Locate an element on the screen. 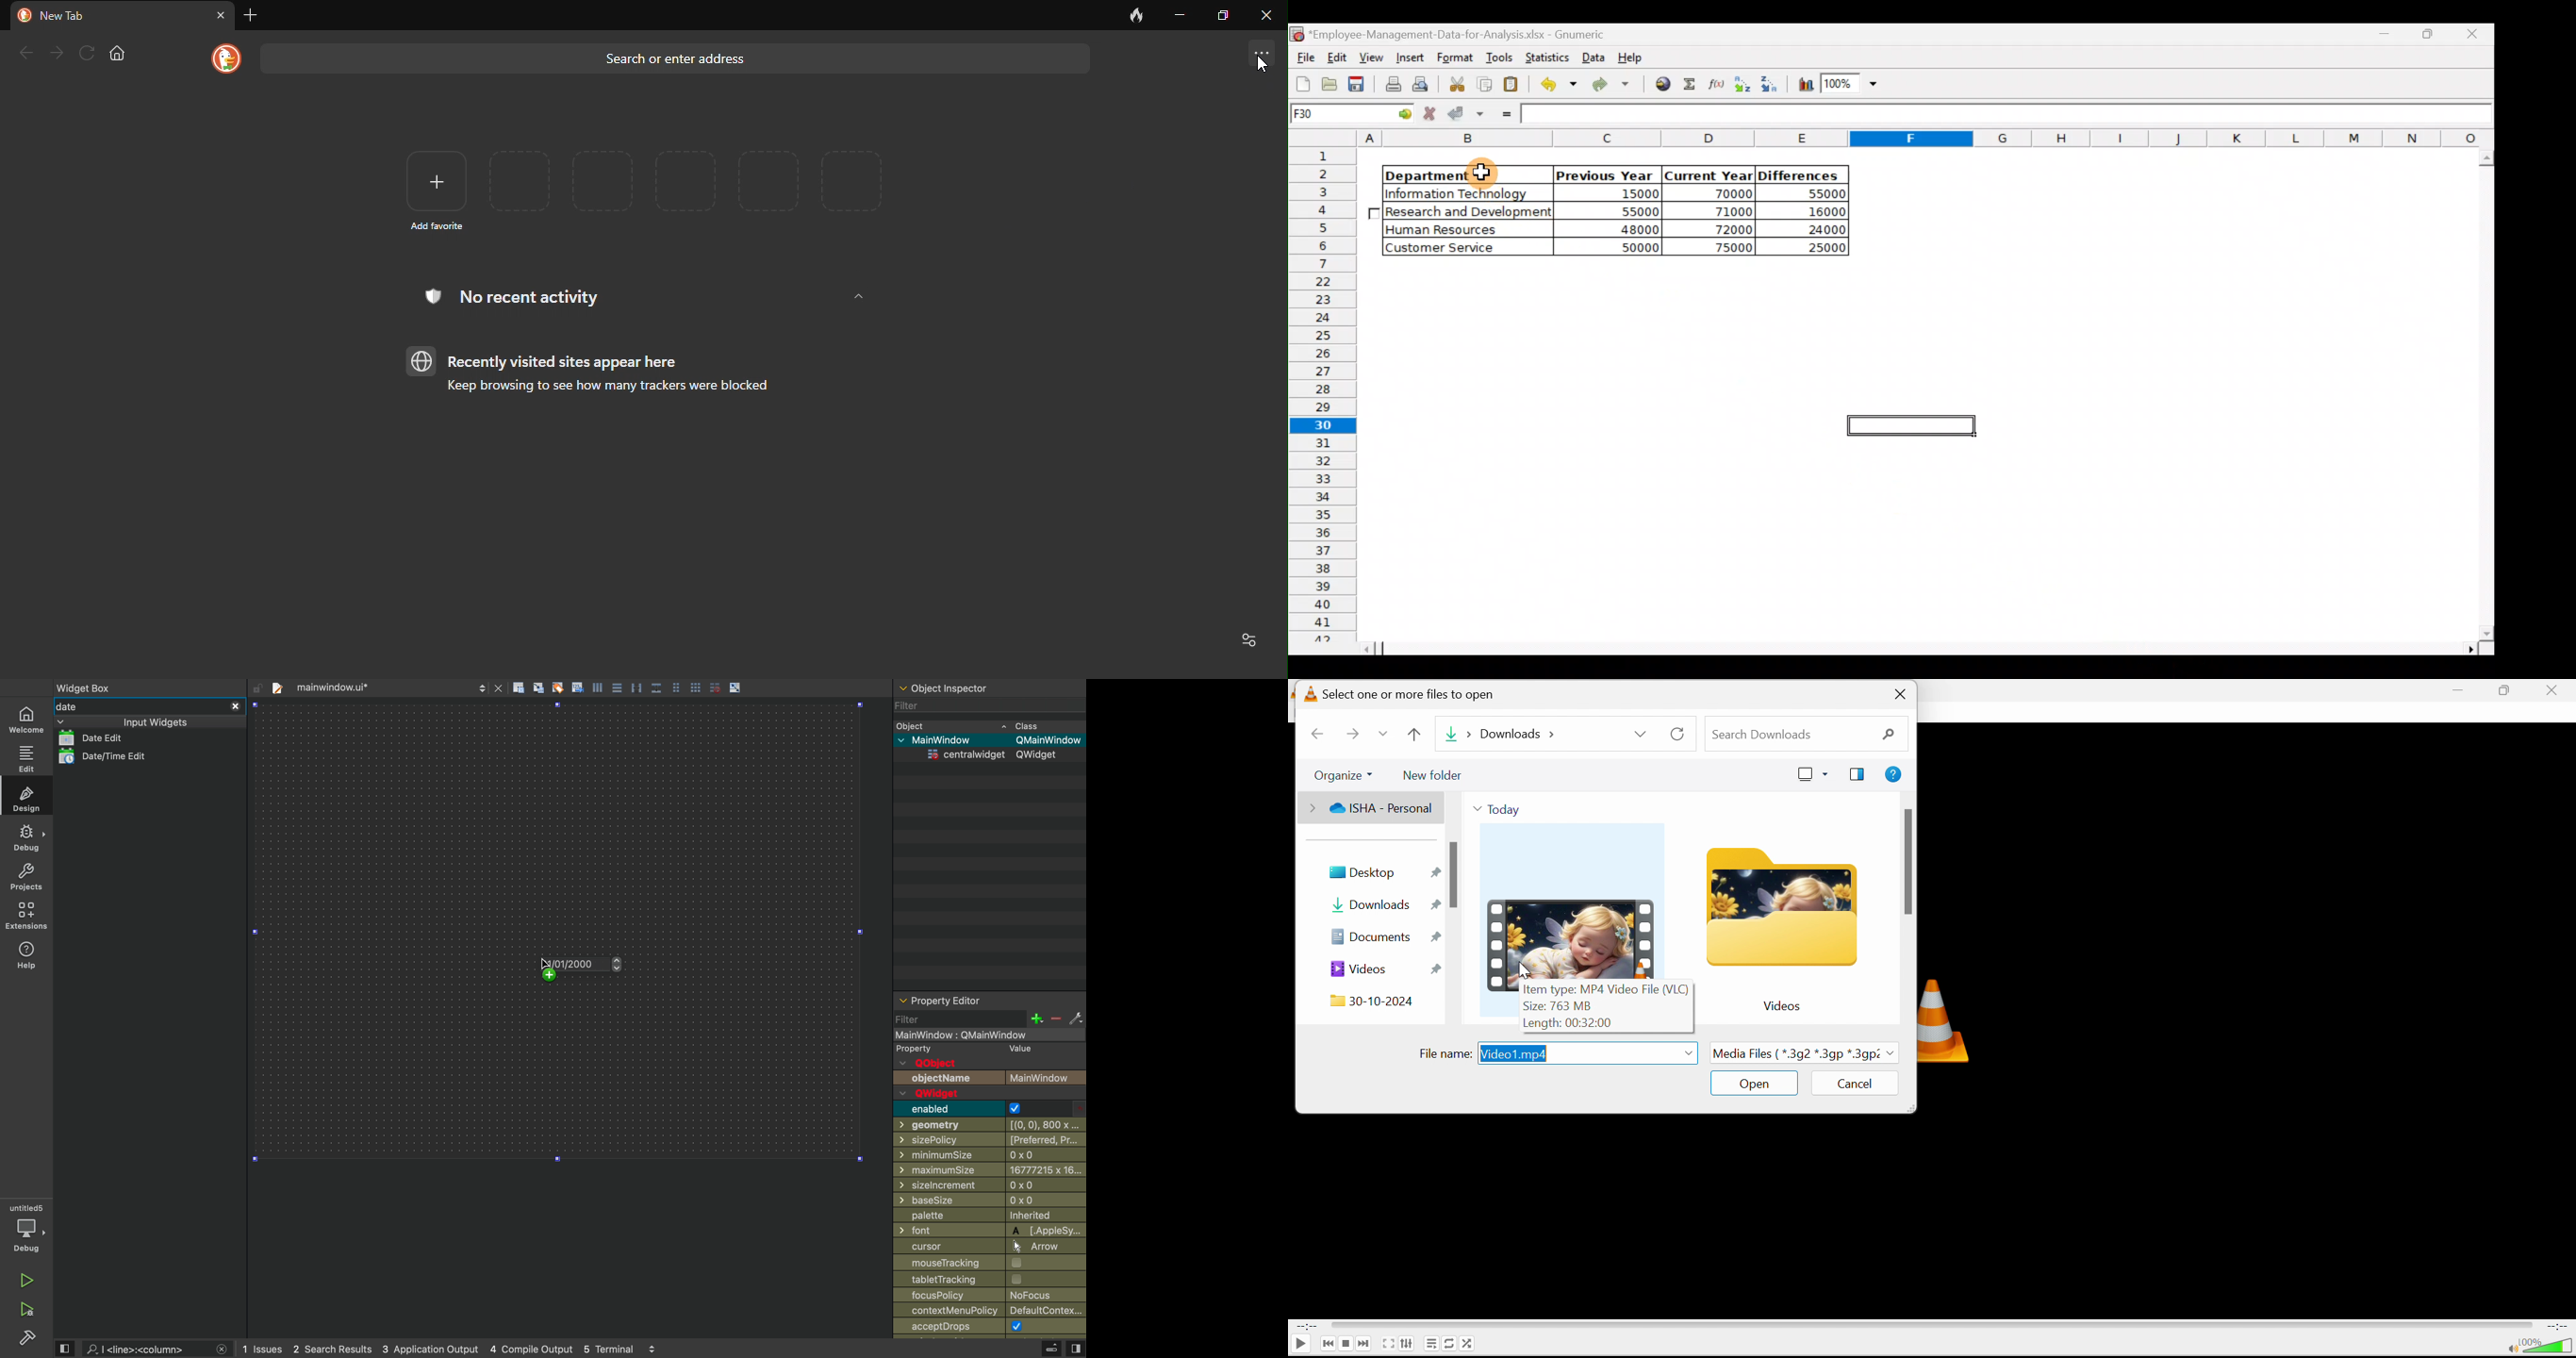 Image resolution: width=2576 pixels, height=1372 pixels. recently visited sites appear here is located at coordinates (552, 360).